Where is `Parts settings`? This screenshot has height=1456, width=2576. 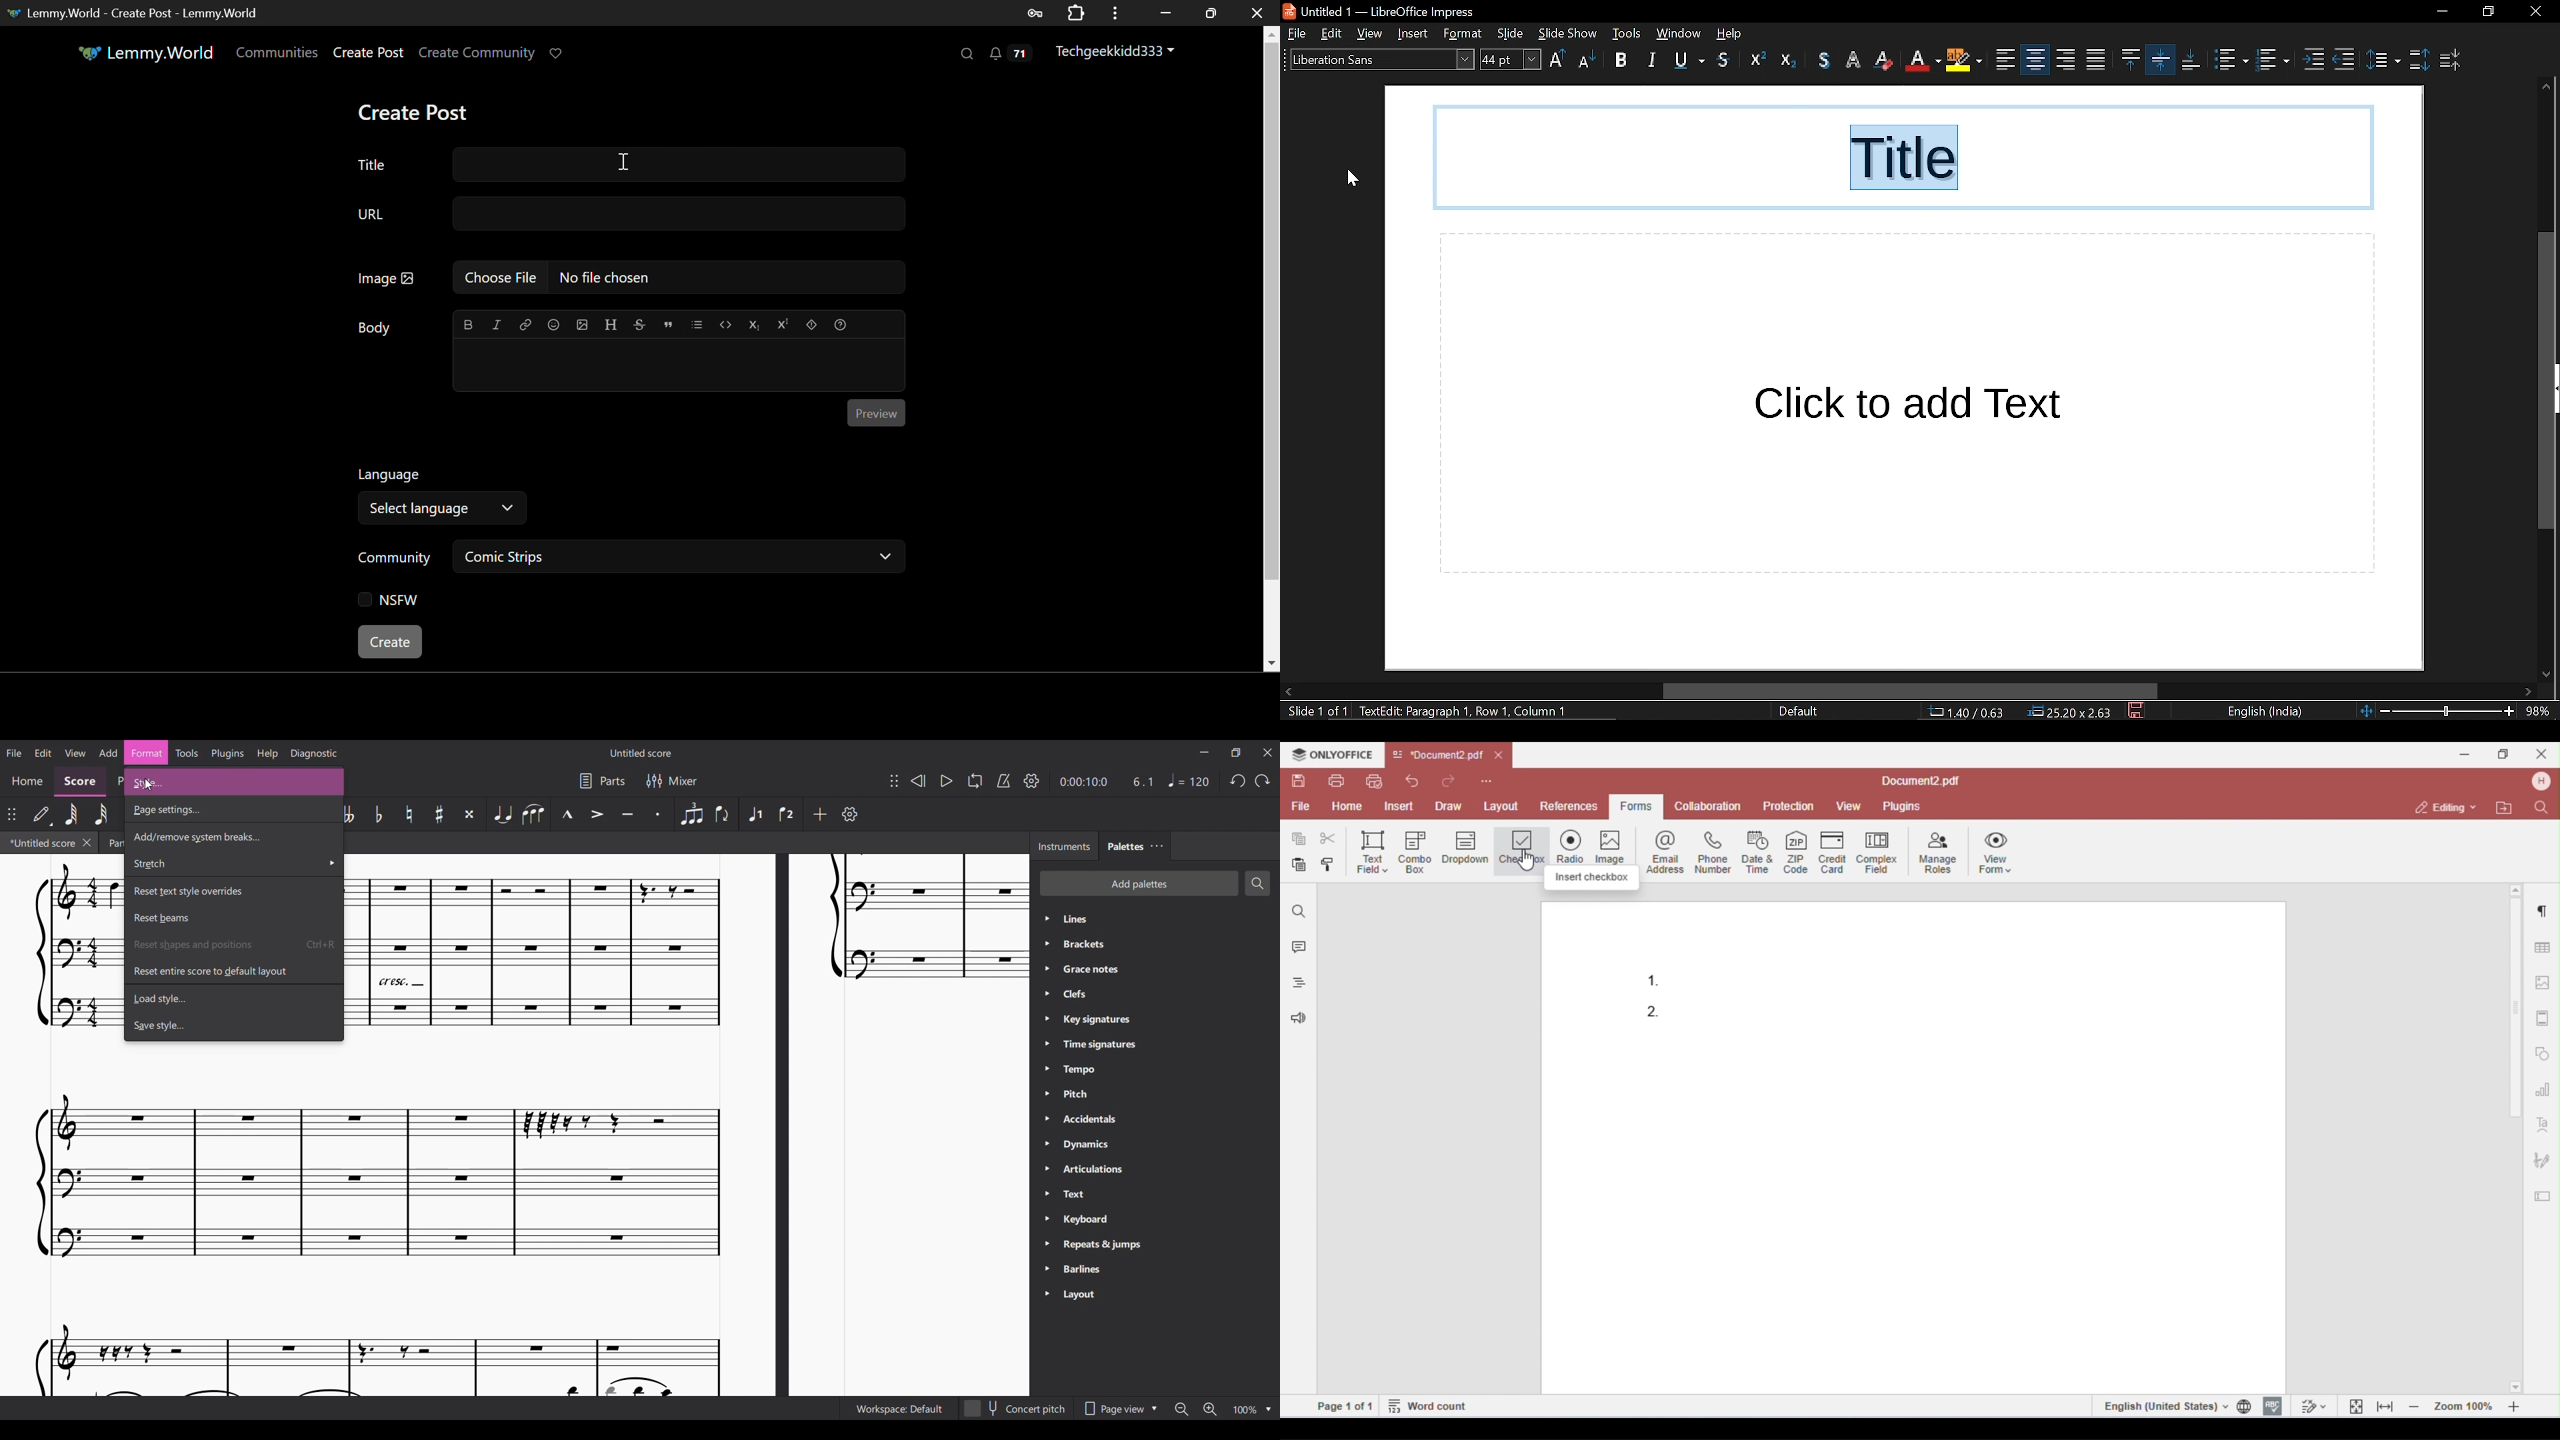
Parts settings is located at coordinates (602, 781).